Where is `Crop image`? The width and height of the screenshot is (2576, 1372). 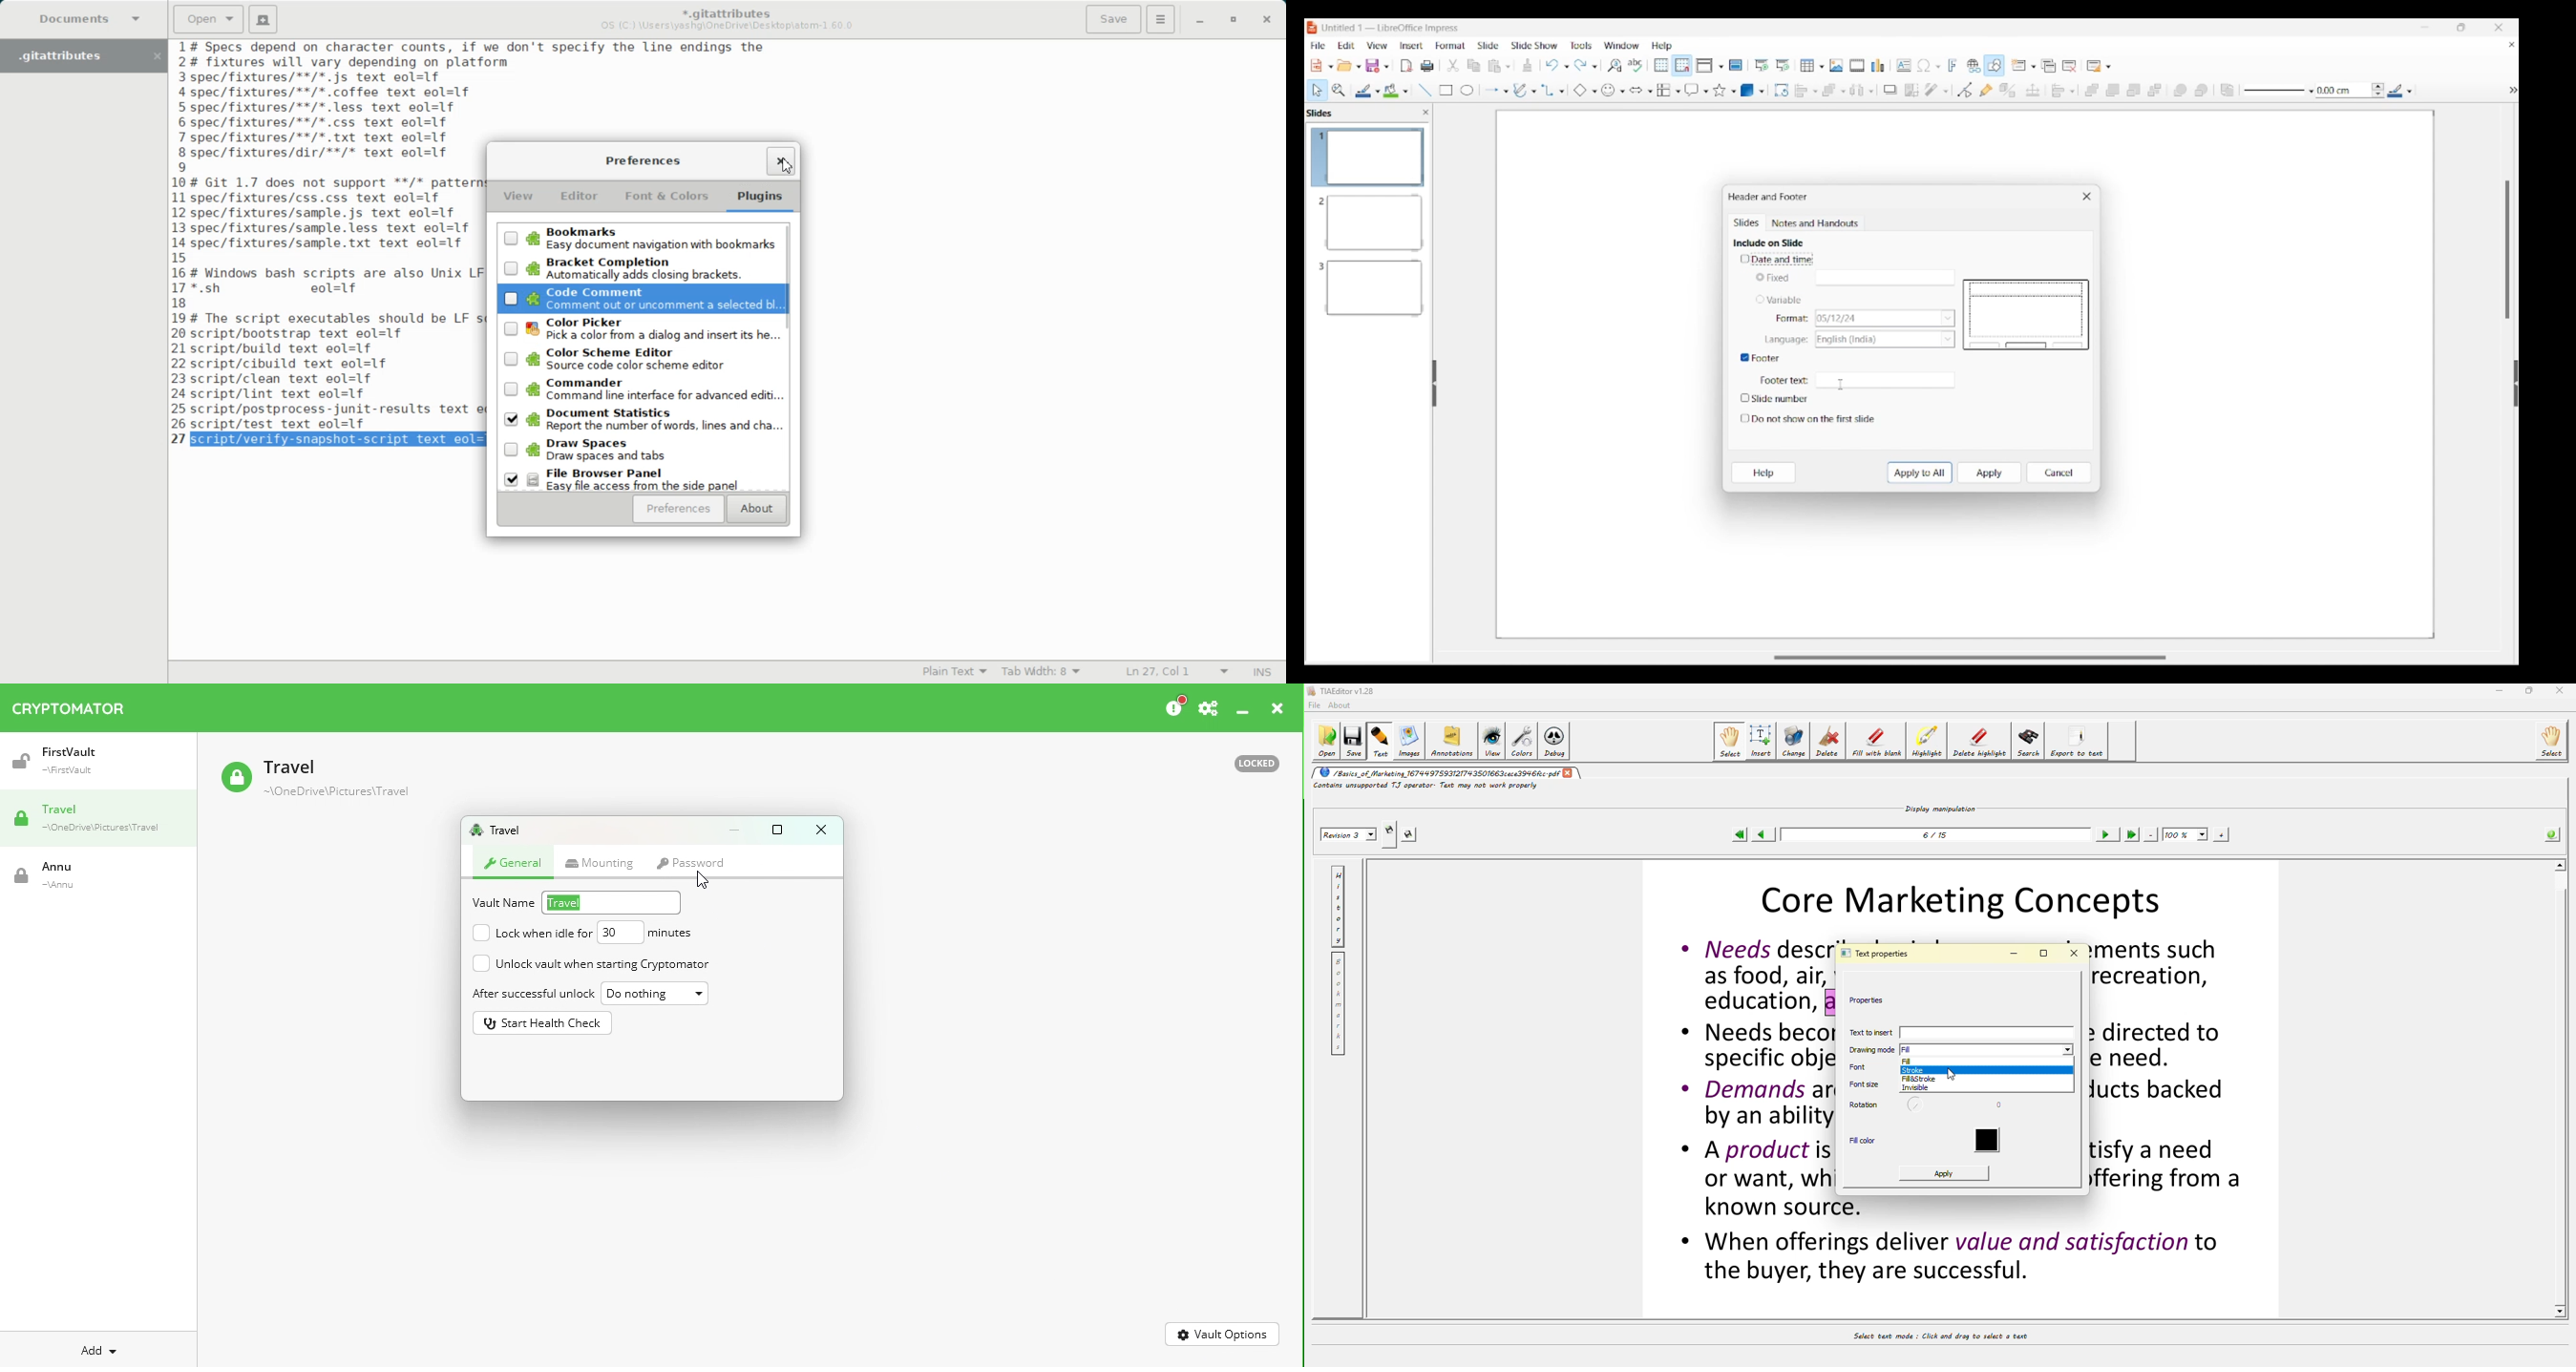
Crop image is located at coordinates (1913, 91).